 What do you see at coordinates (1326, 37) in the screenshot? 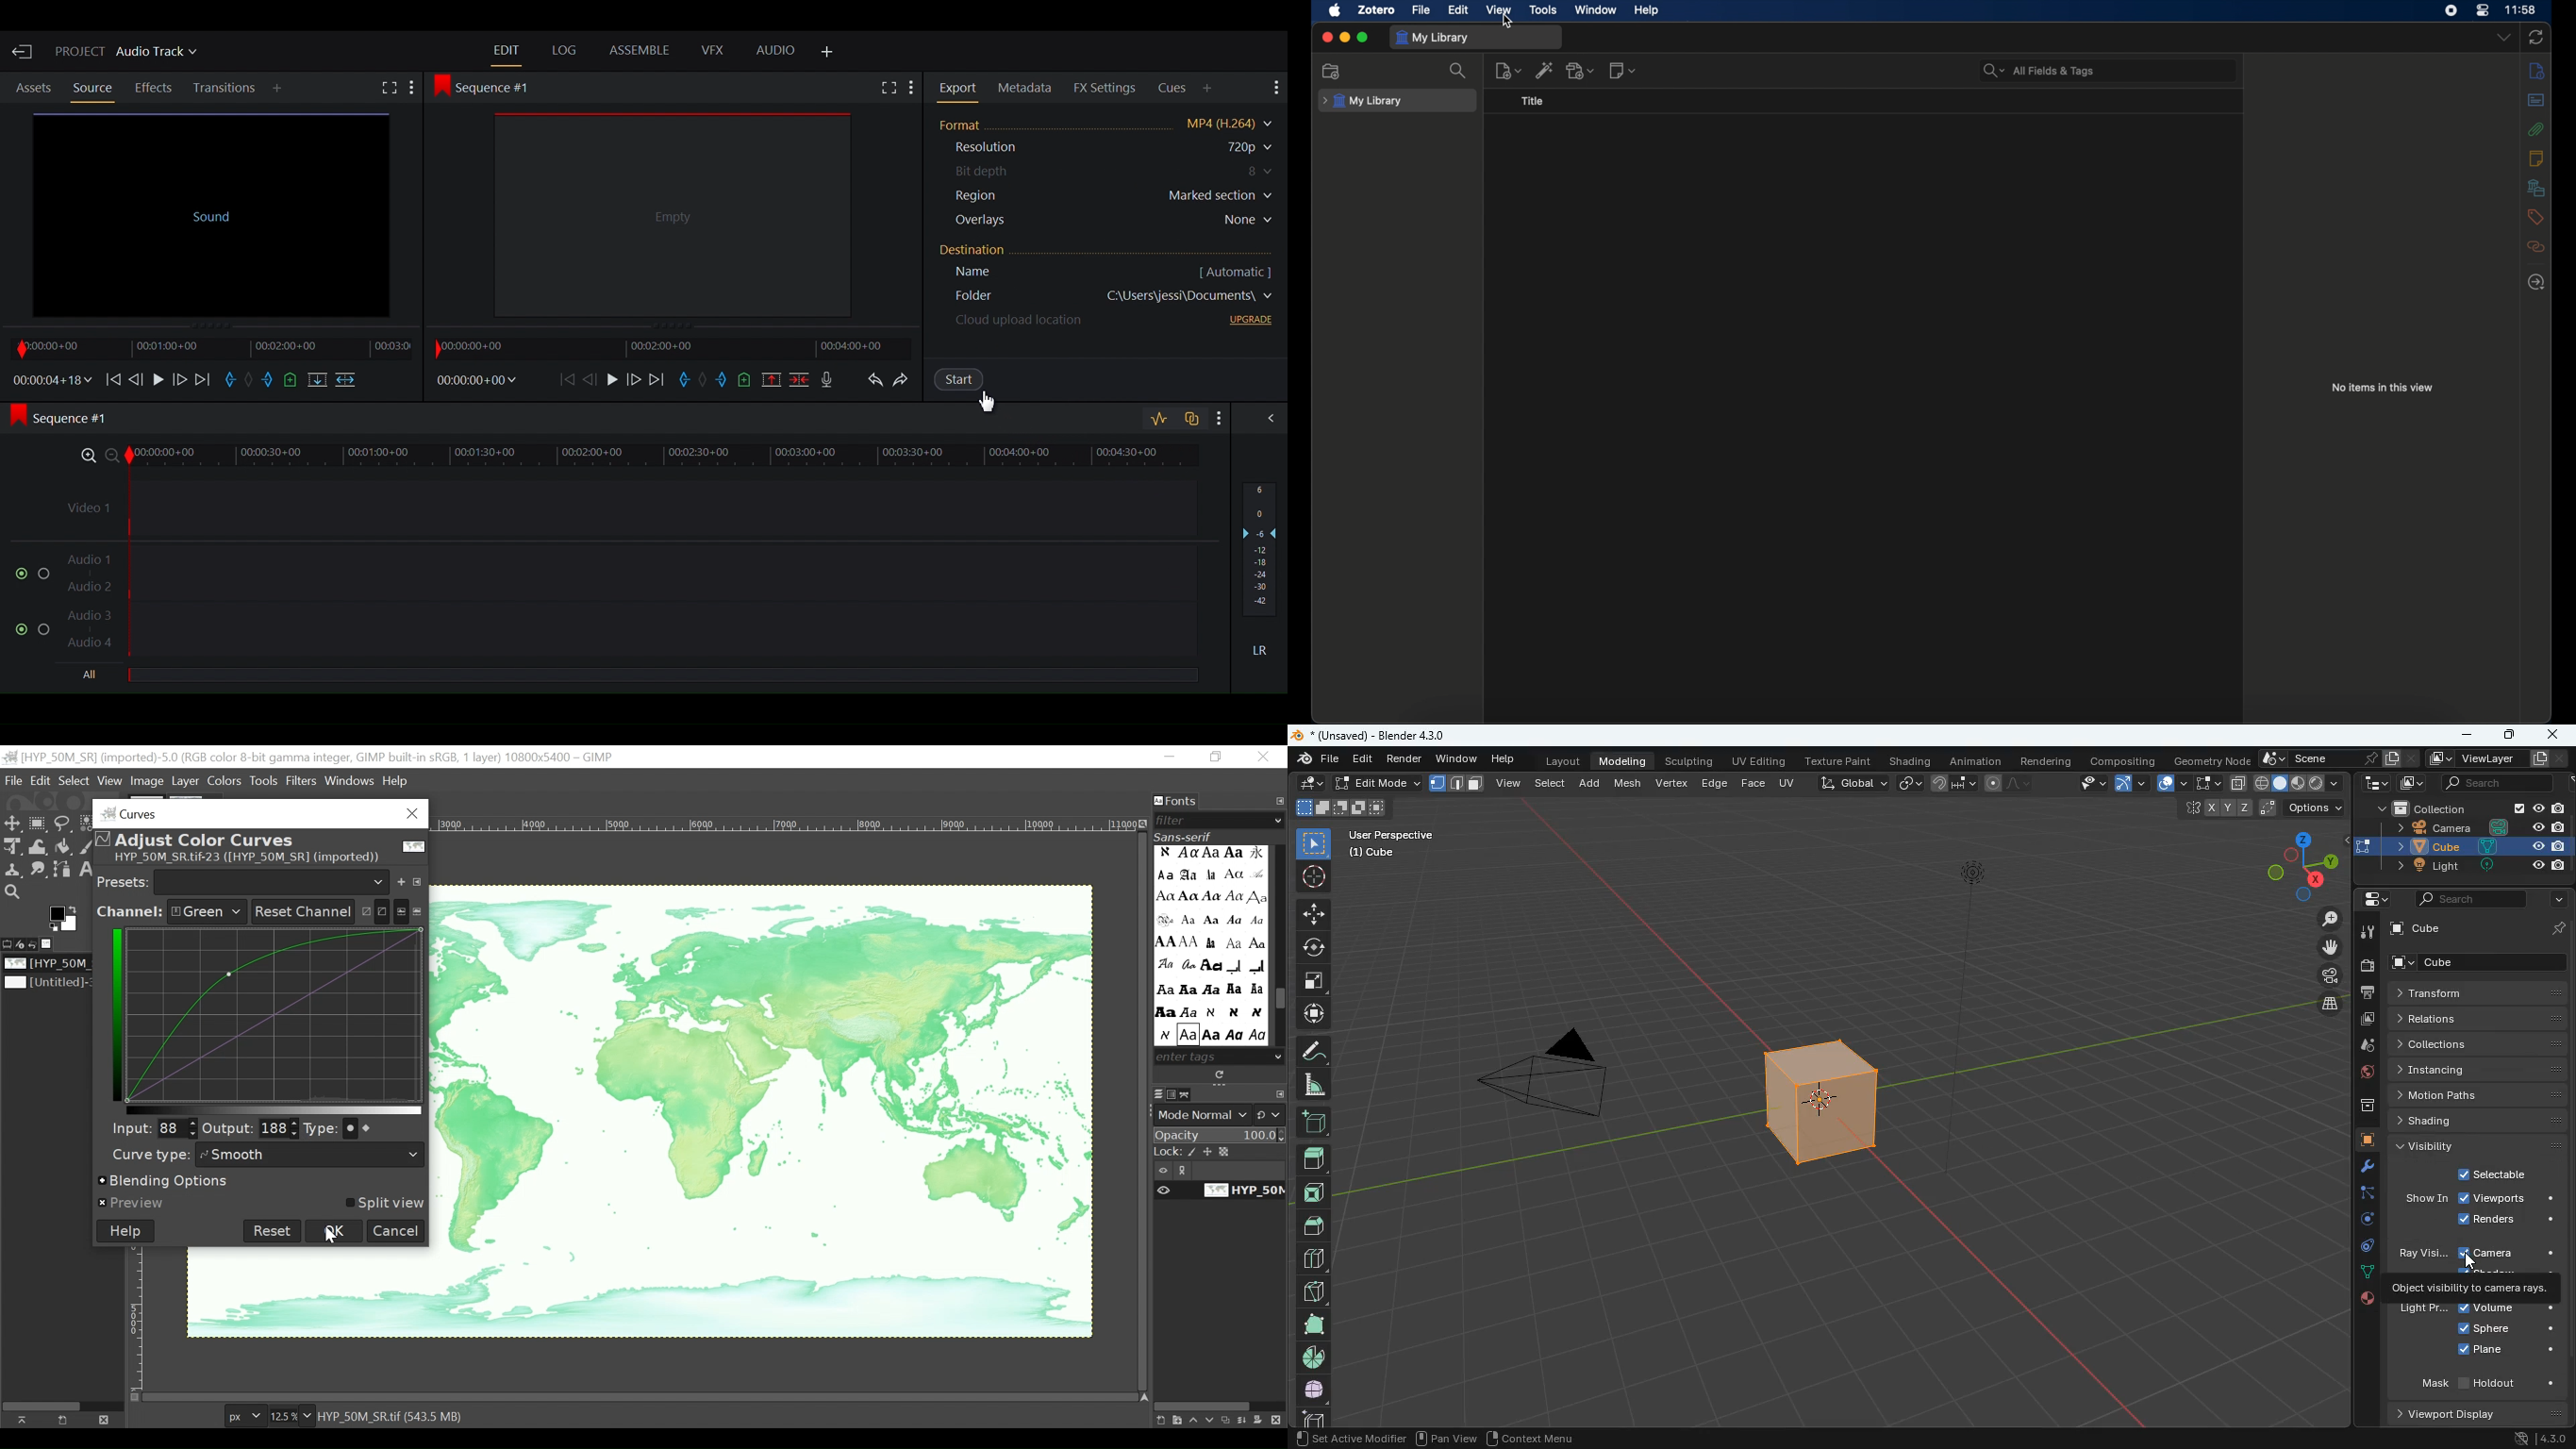
I see `close` at bounding box center [1326, 37].